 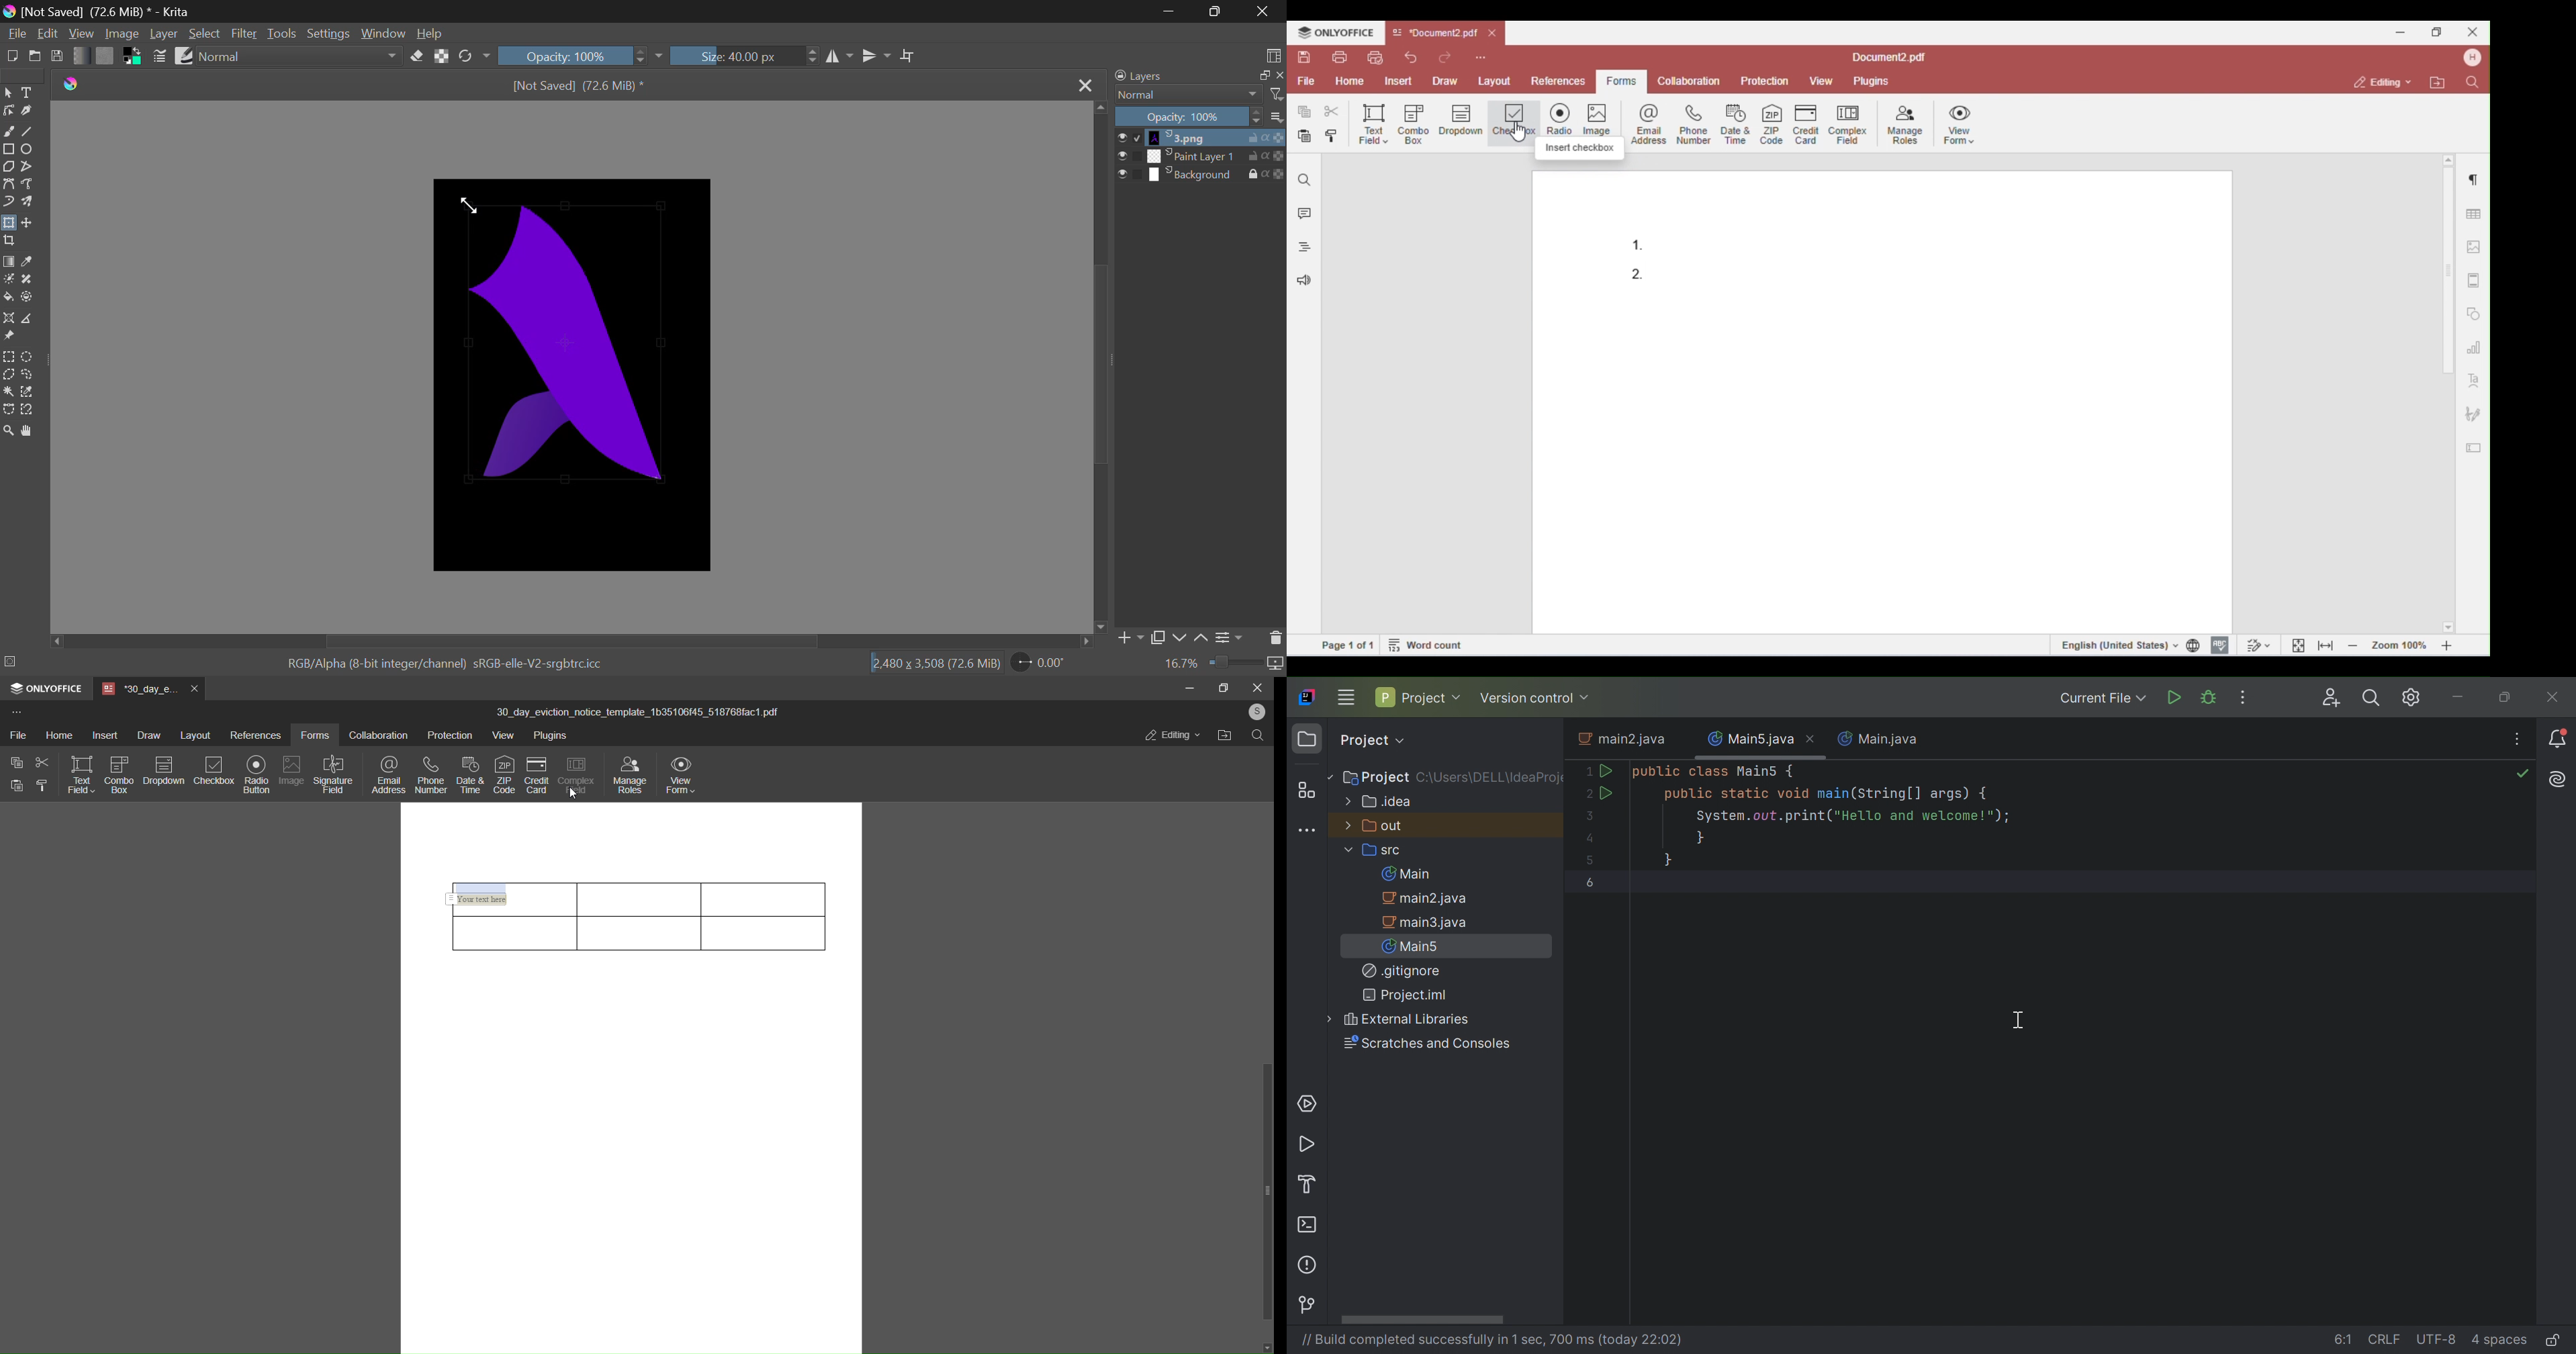 What do you see at coordinates (1188, 97) in the screenshot?
I see `Blending Modes` at bounding box center [1188, 97].